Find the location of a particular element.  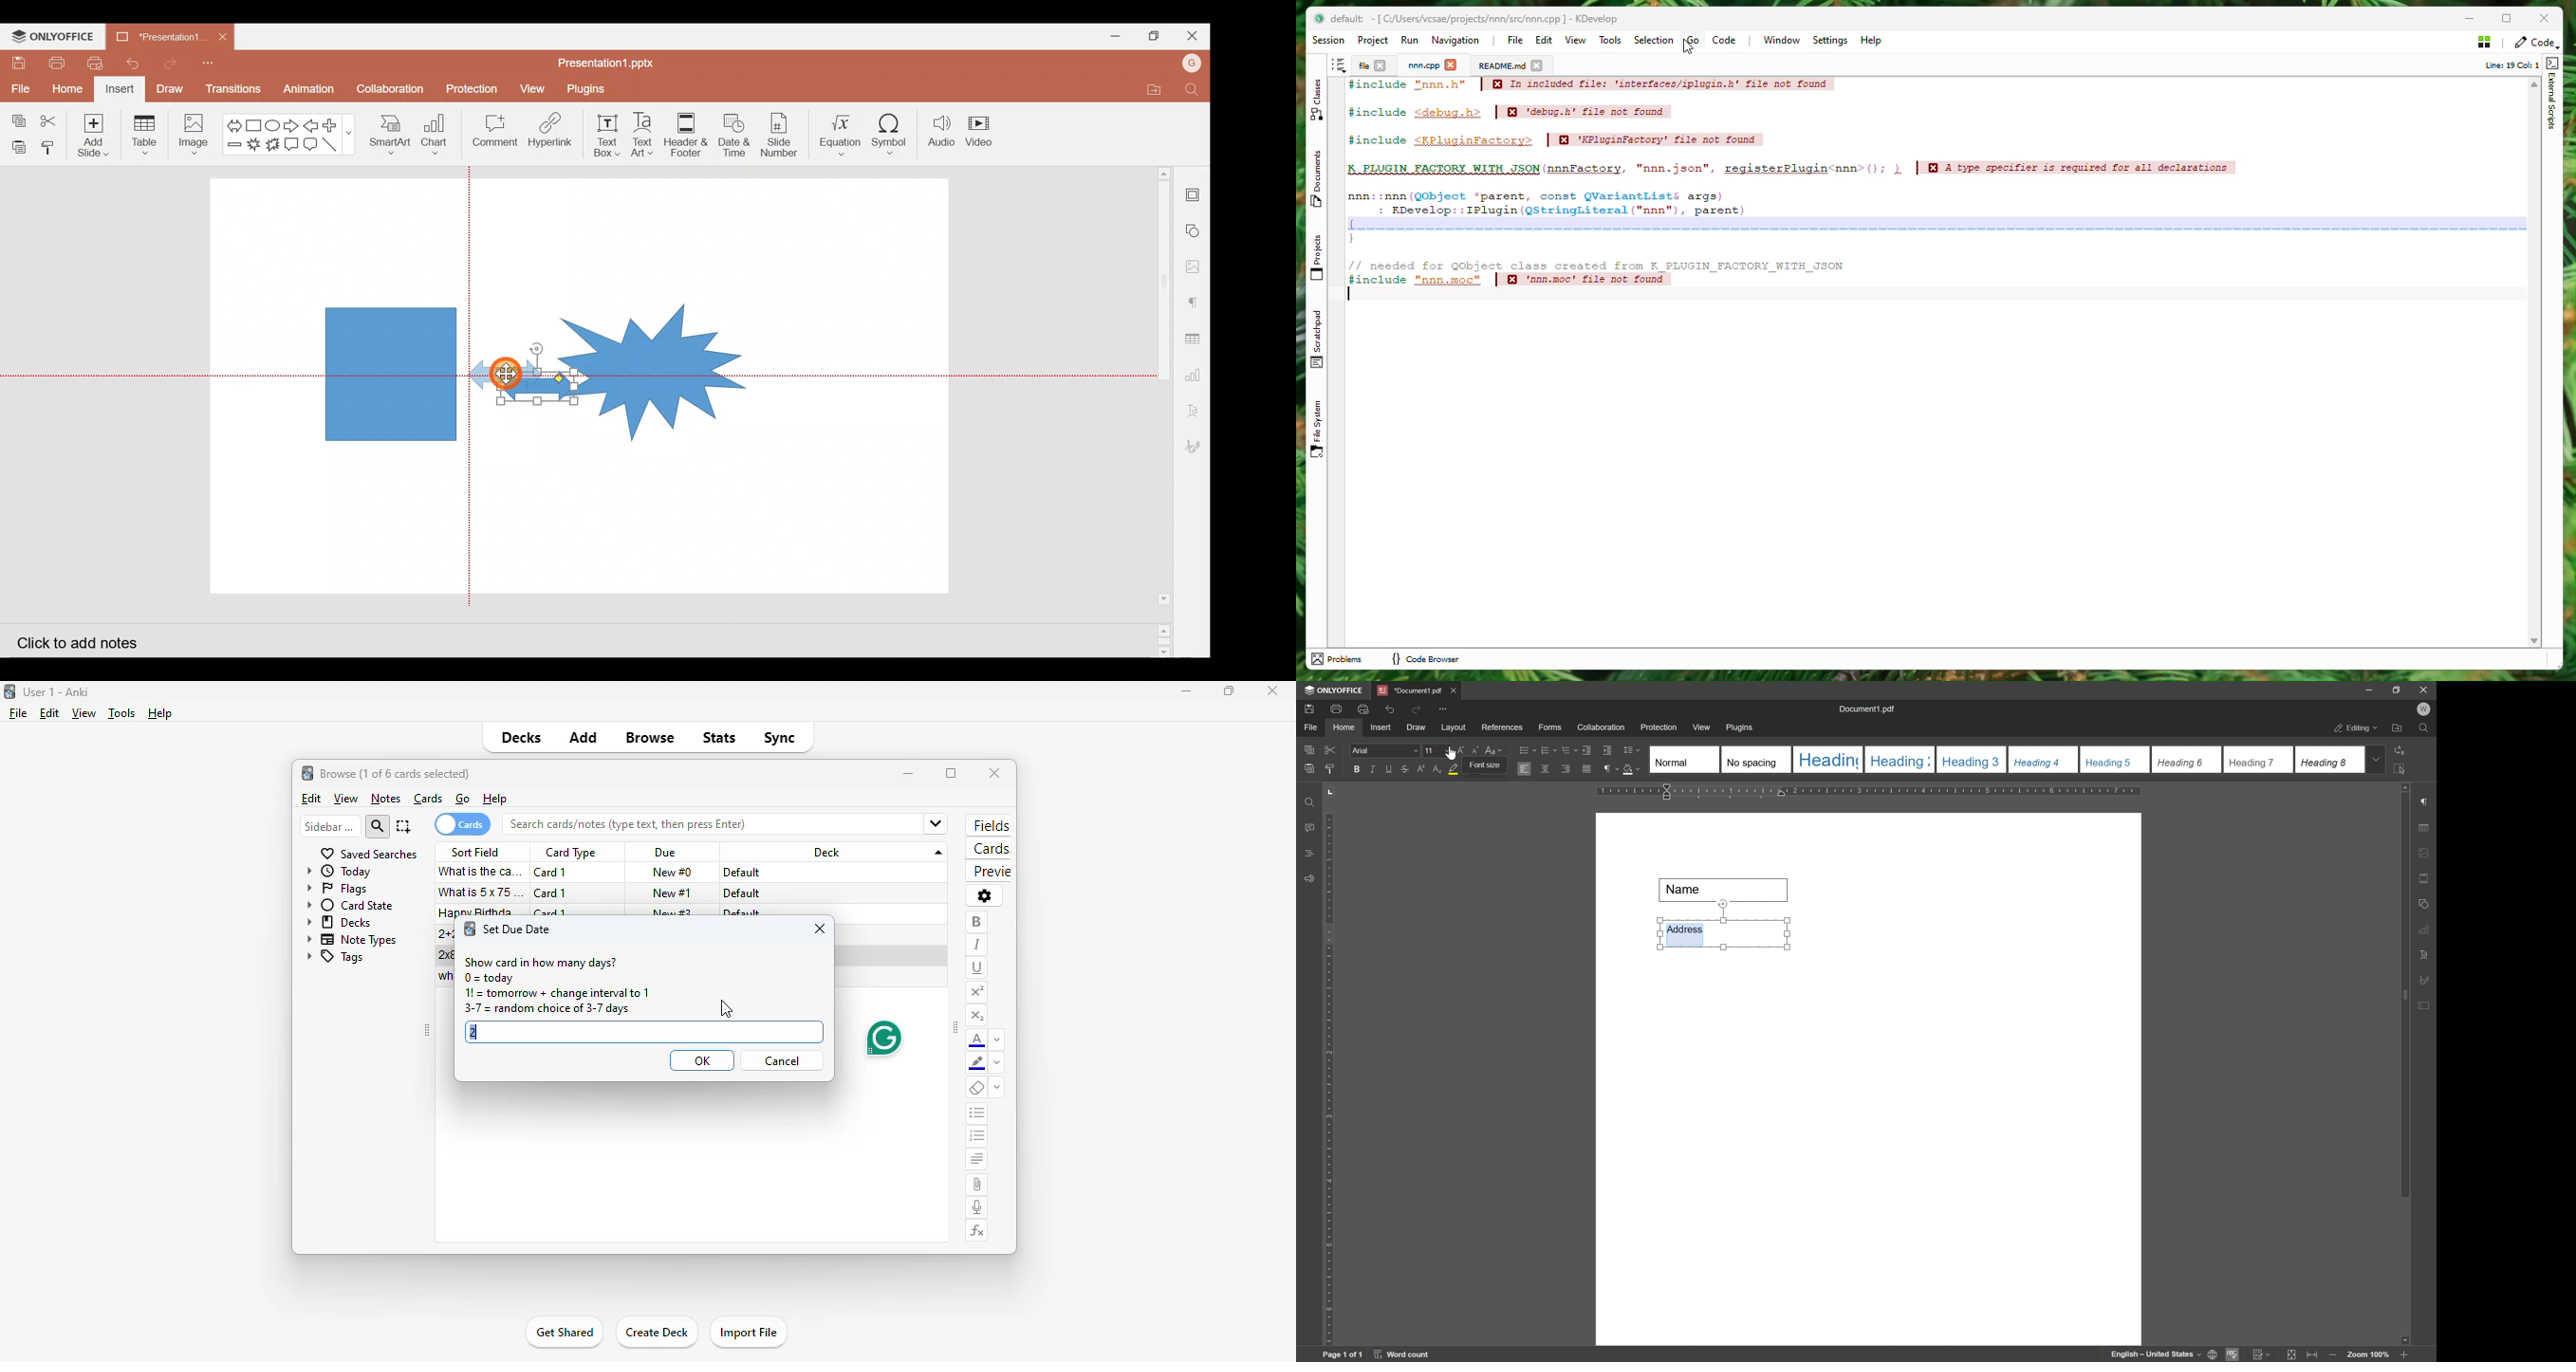

signature settings is located at coordinates (2428, 980).